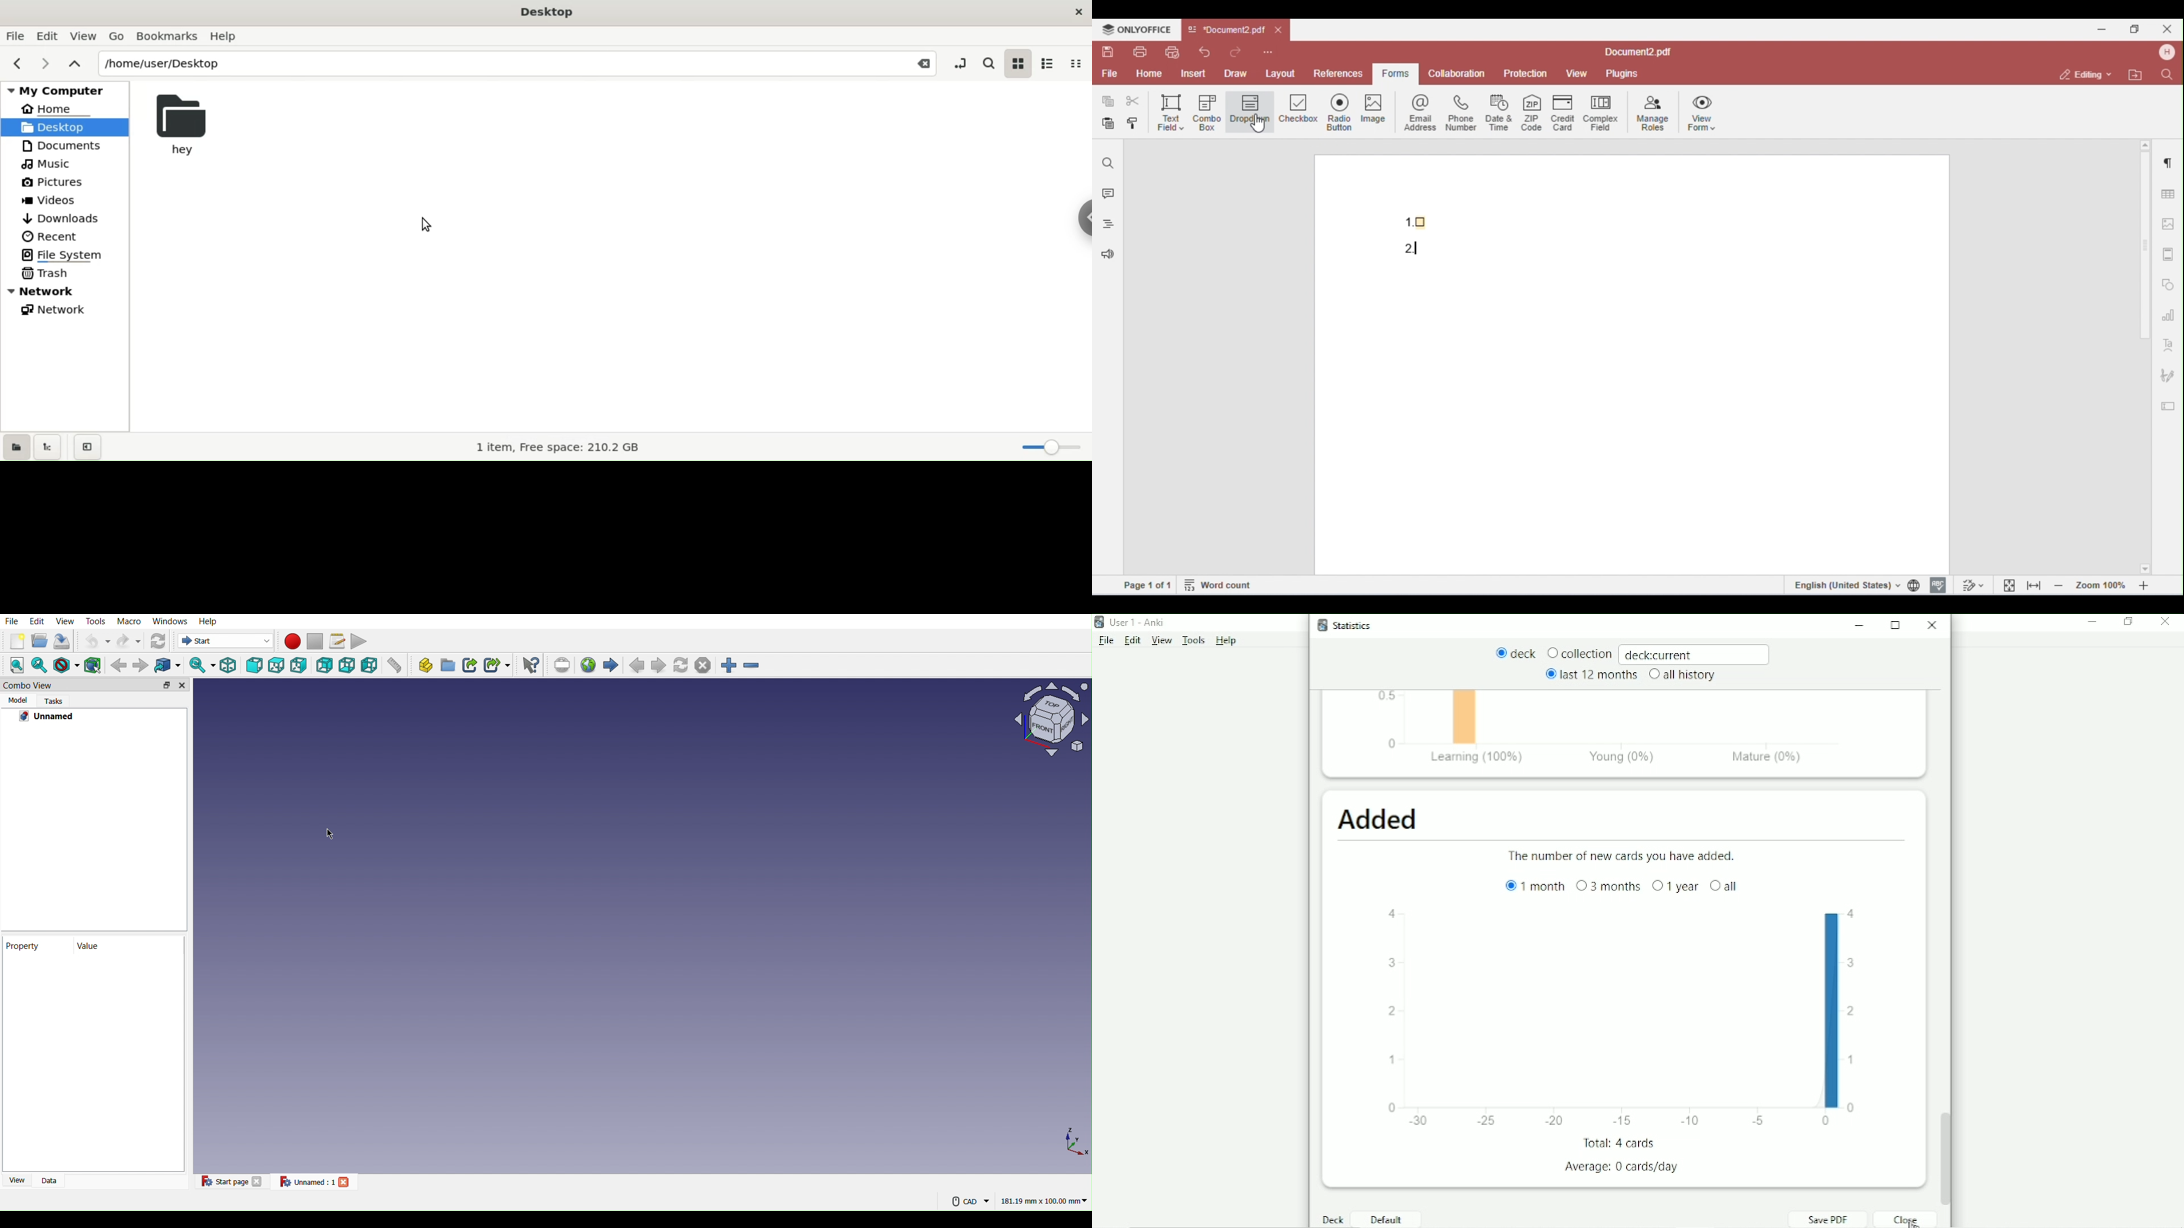  Describe the element at coordinates (1827, 1219) in the screenshot. I see `Save PDF` at that location.